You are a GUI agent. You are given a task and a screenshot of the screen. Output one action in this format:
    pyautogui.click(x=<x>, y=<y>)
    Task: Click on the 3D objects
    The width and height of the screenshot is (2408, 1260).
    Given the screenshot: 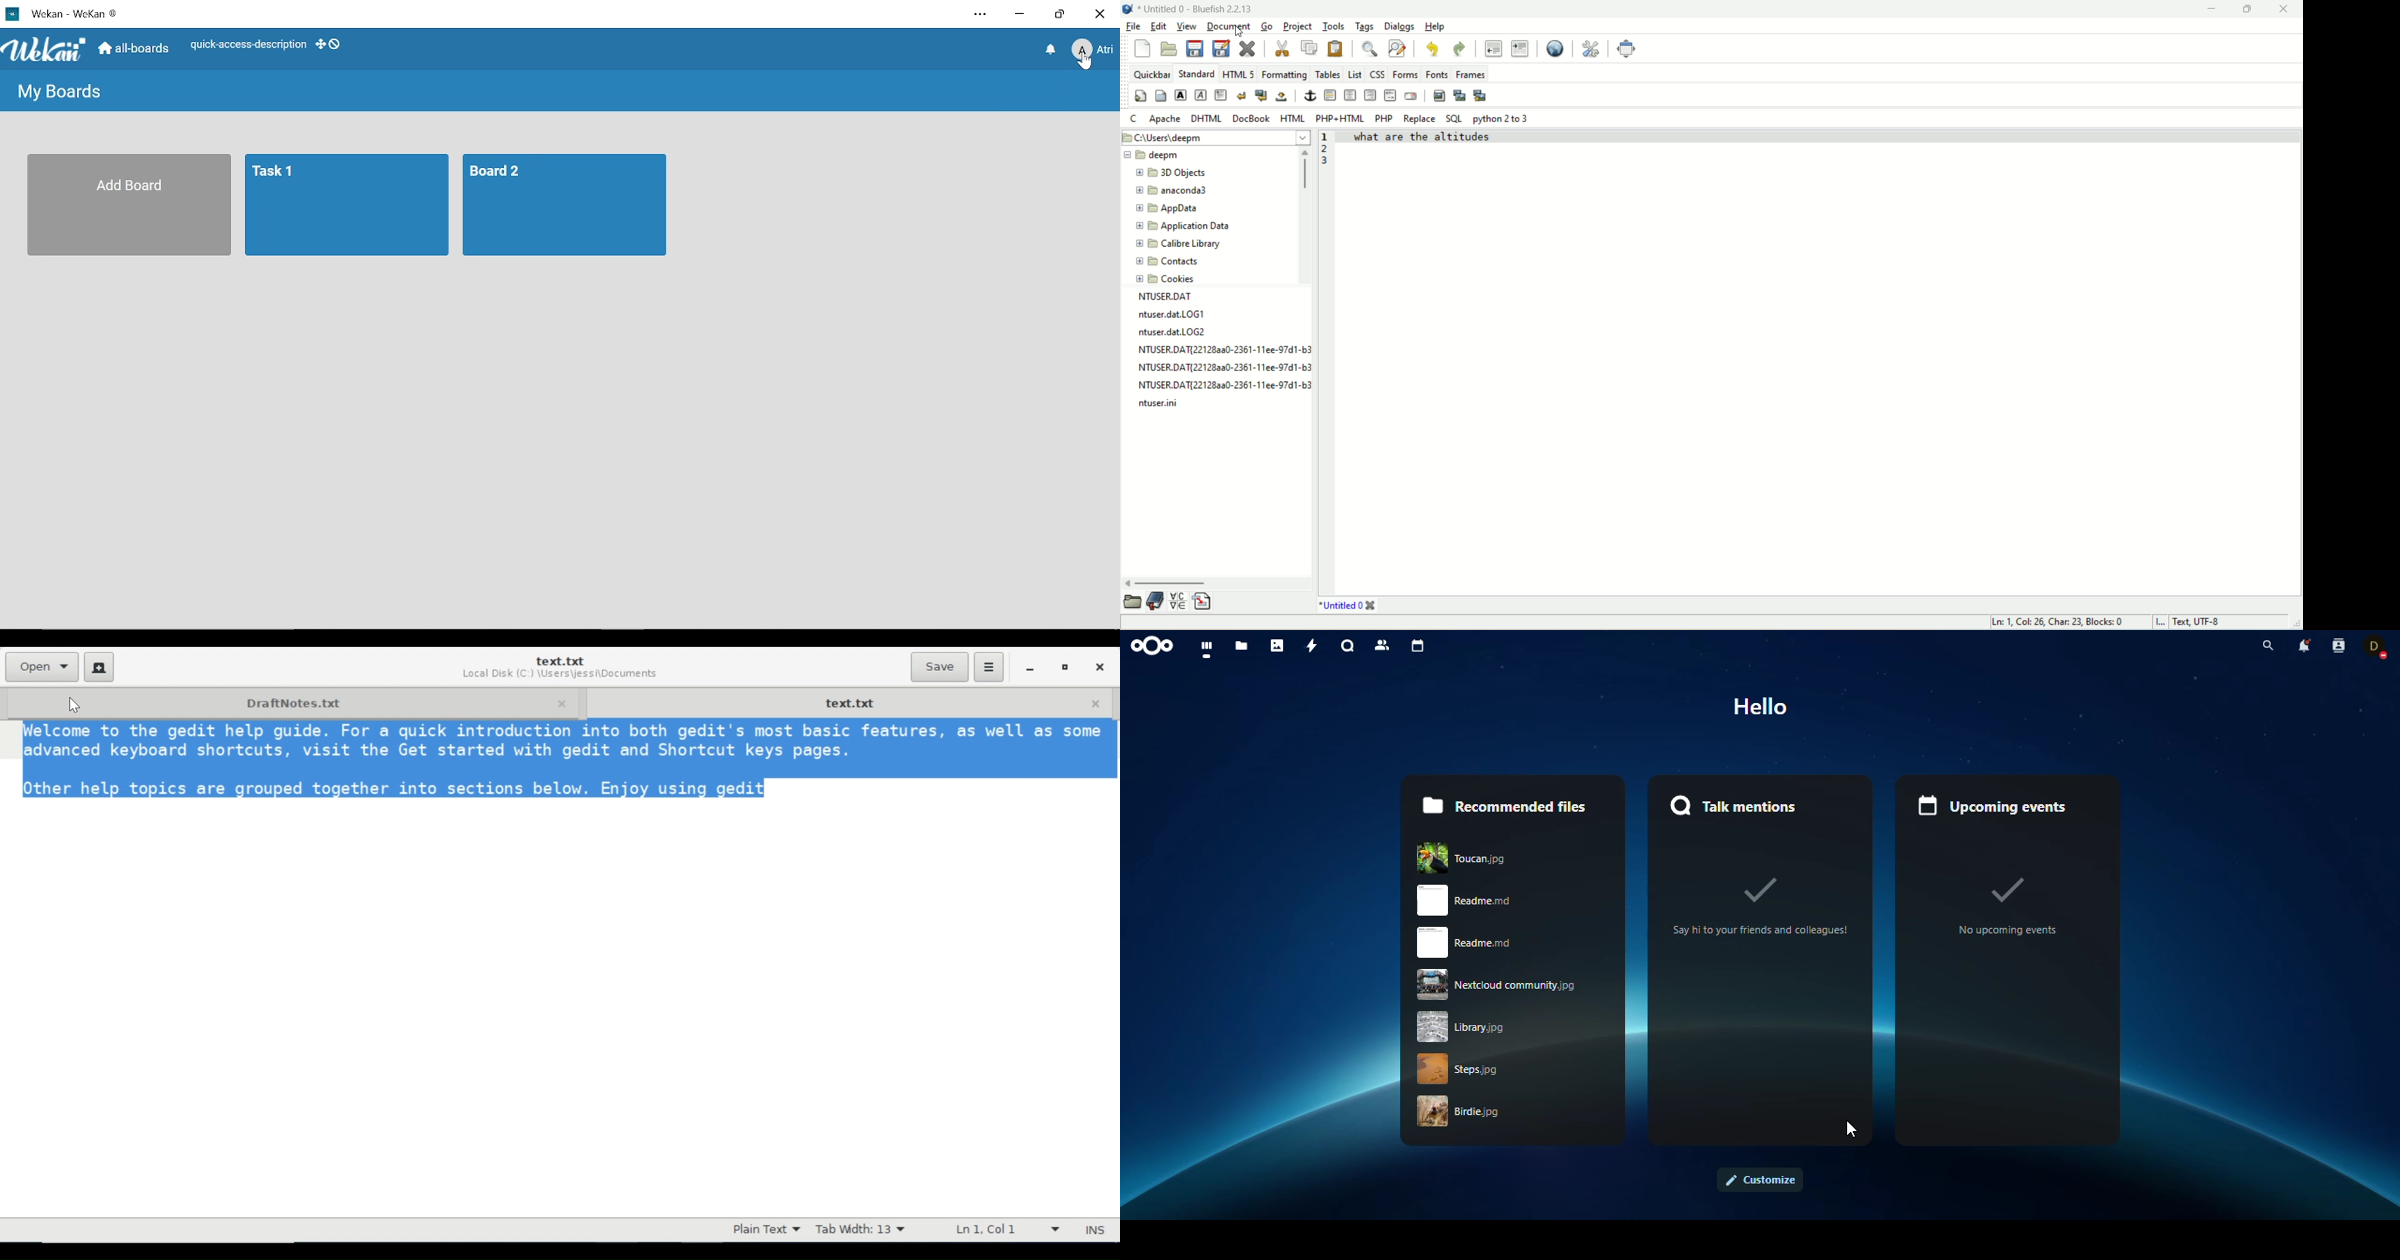 What is the action you would take?
    pyautogui.click(x=1175, y=174)
    